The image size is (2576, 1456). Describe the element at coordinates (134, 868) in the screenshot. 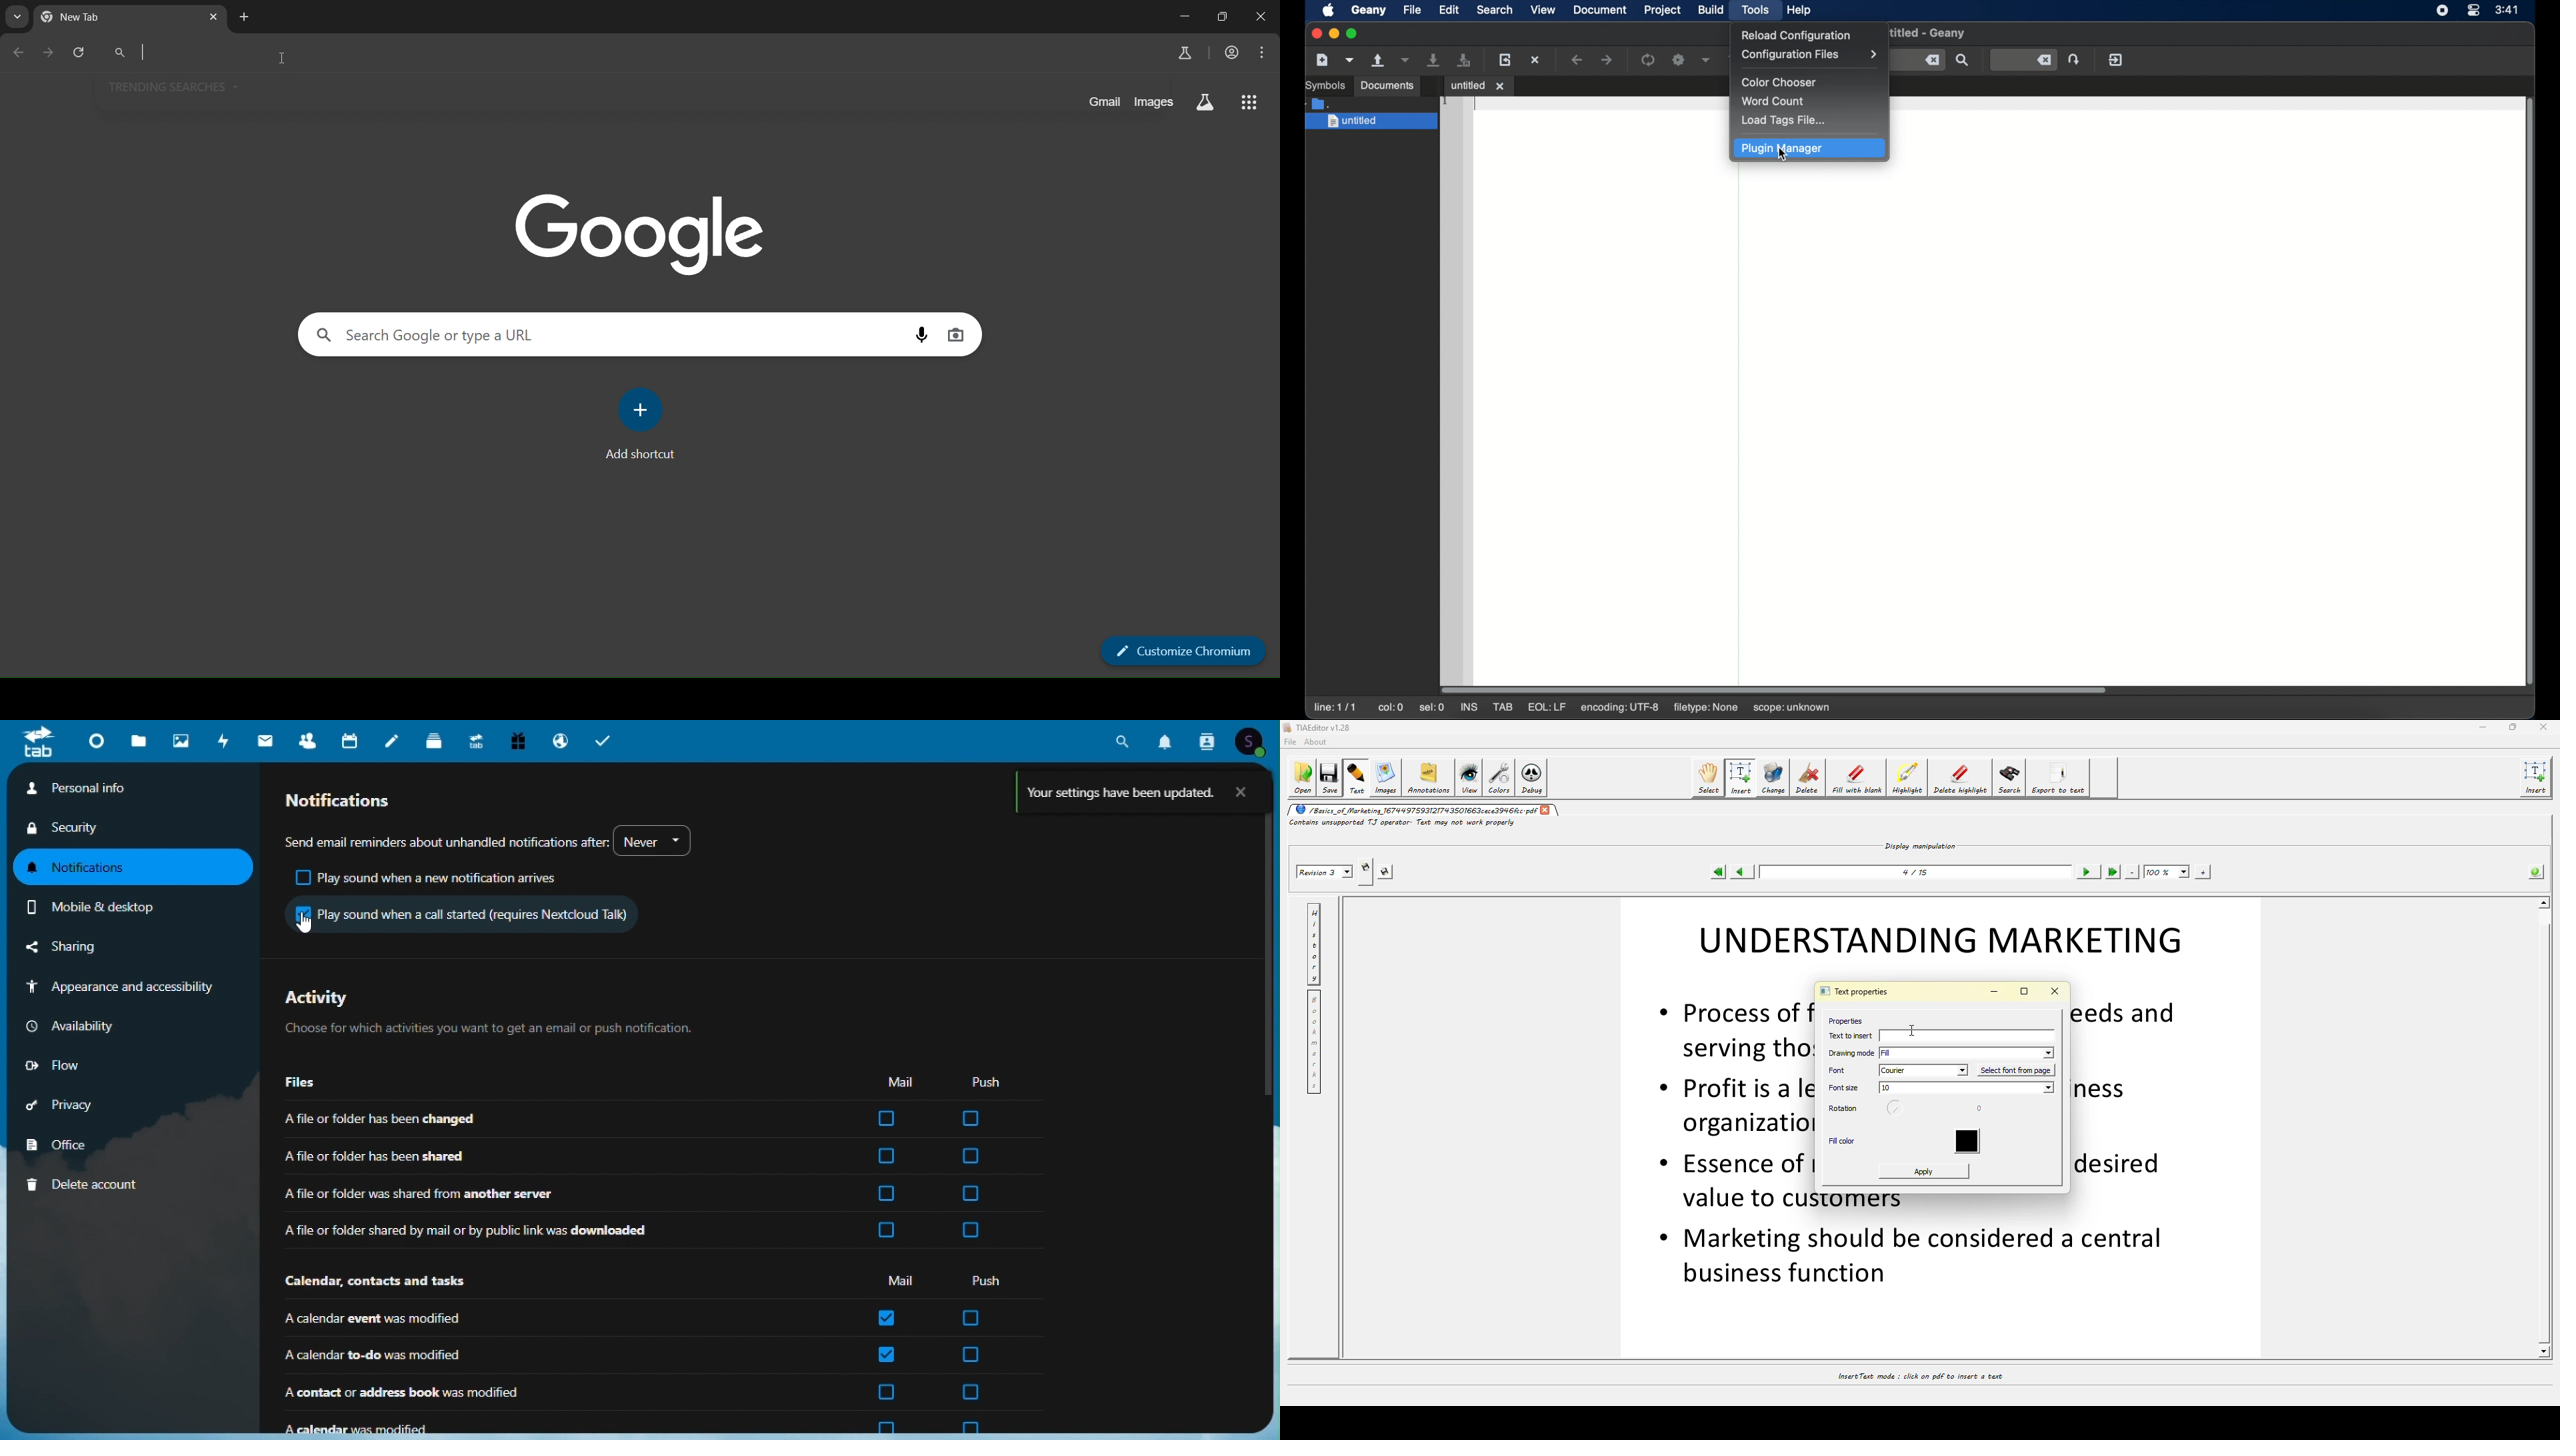

I see `Notifications` at that location.